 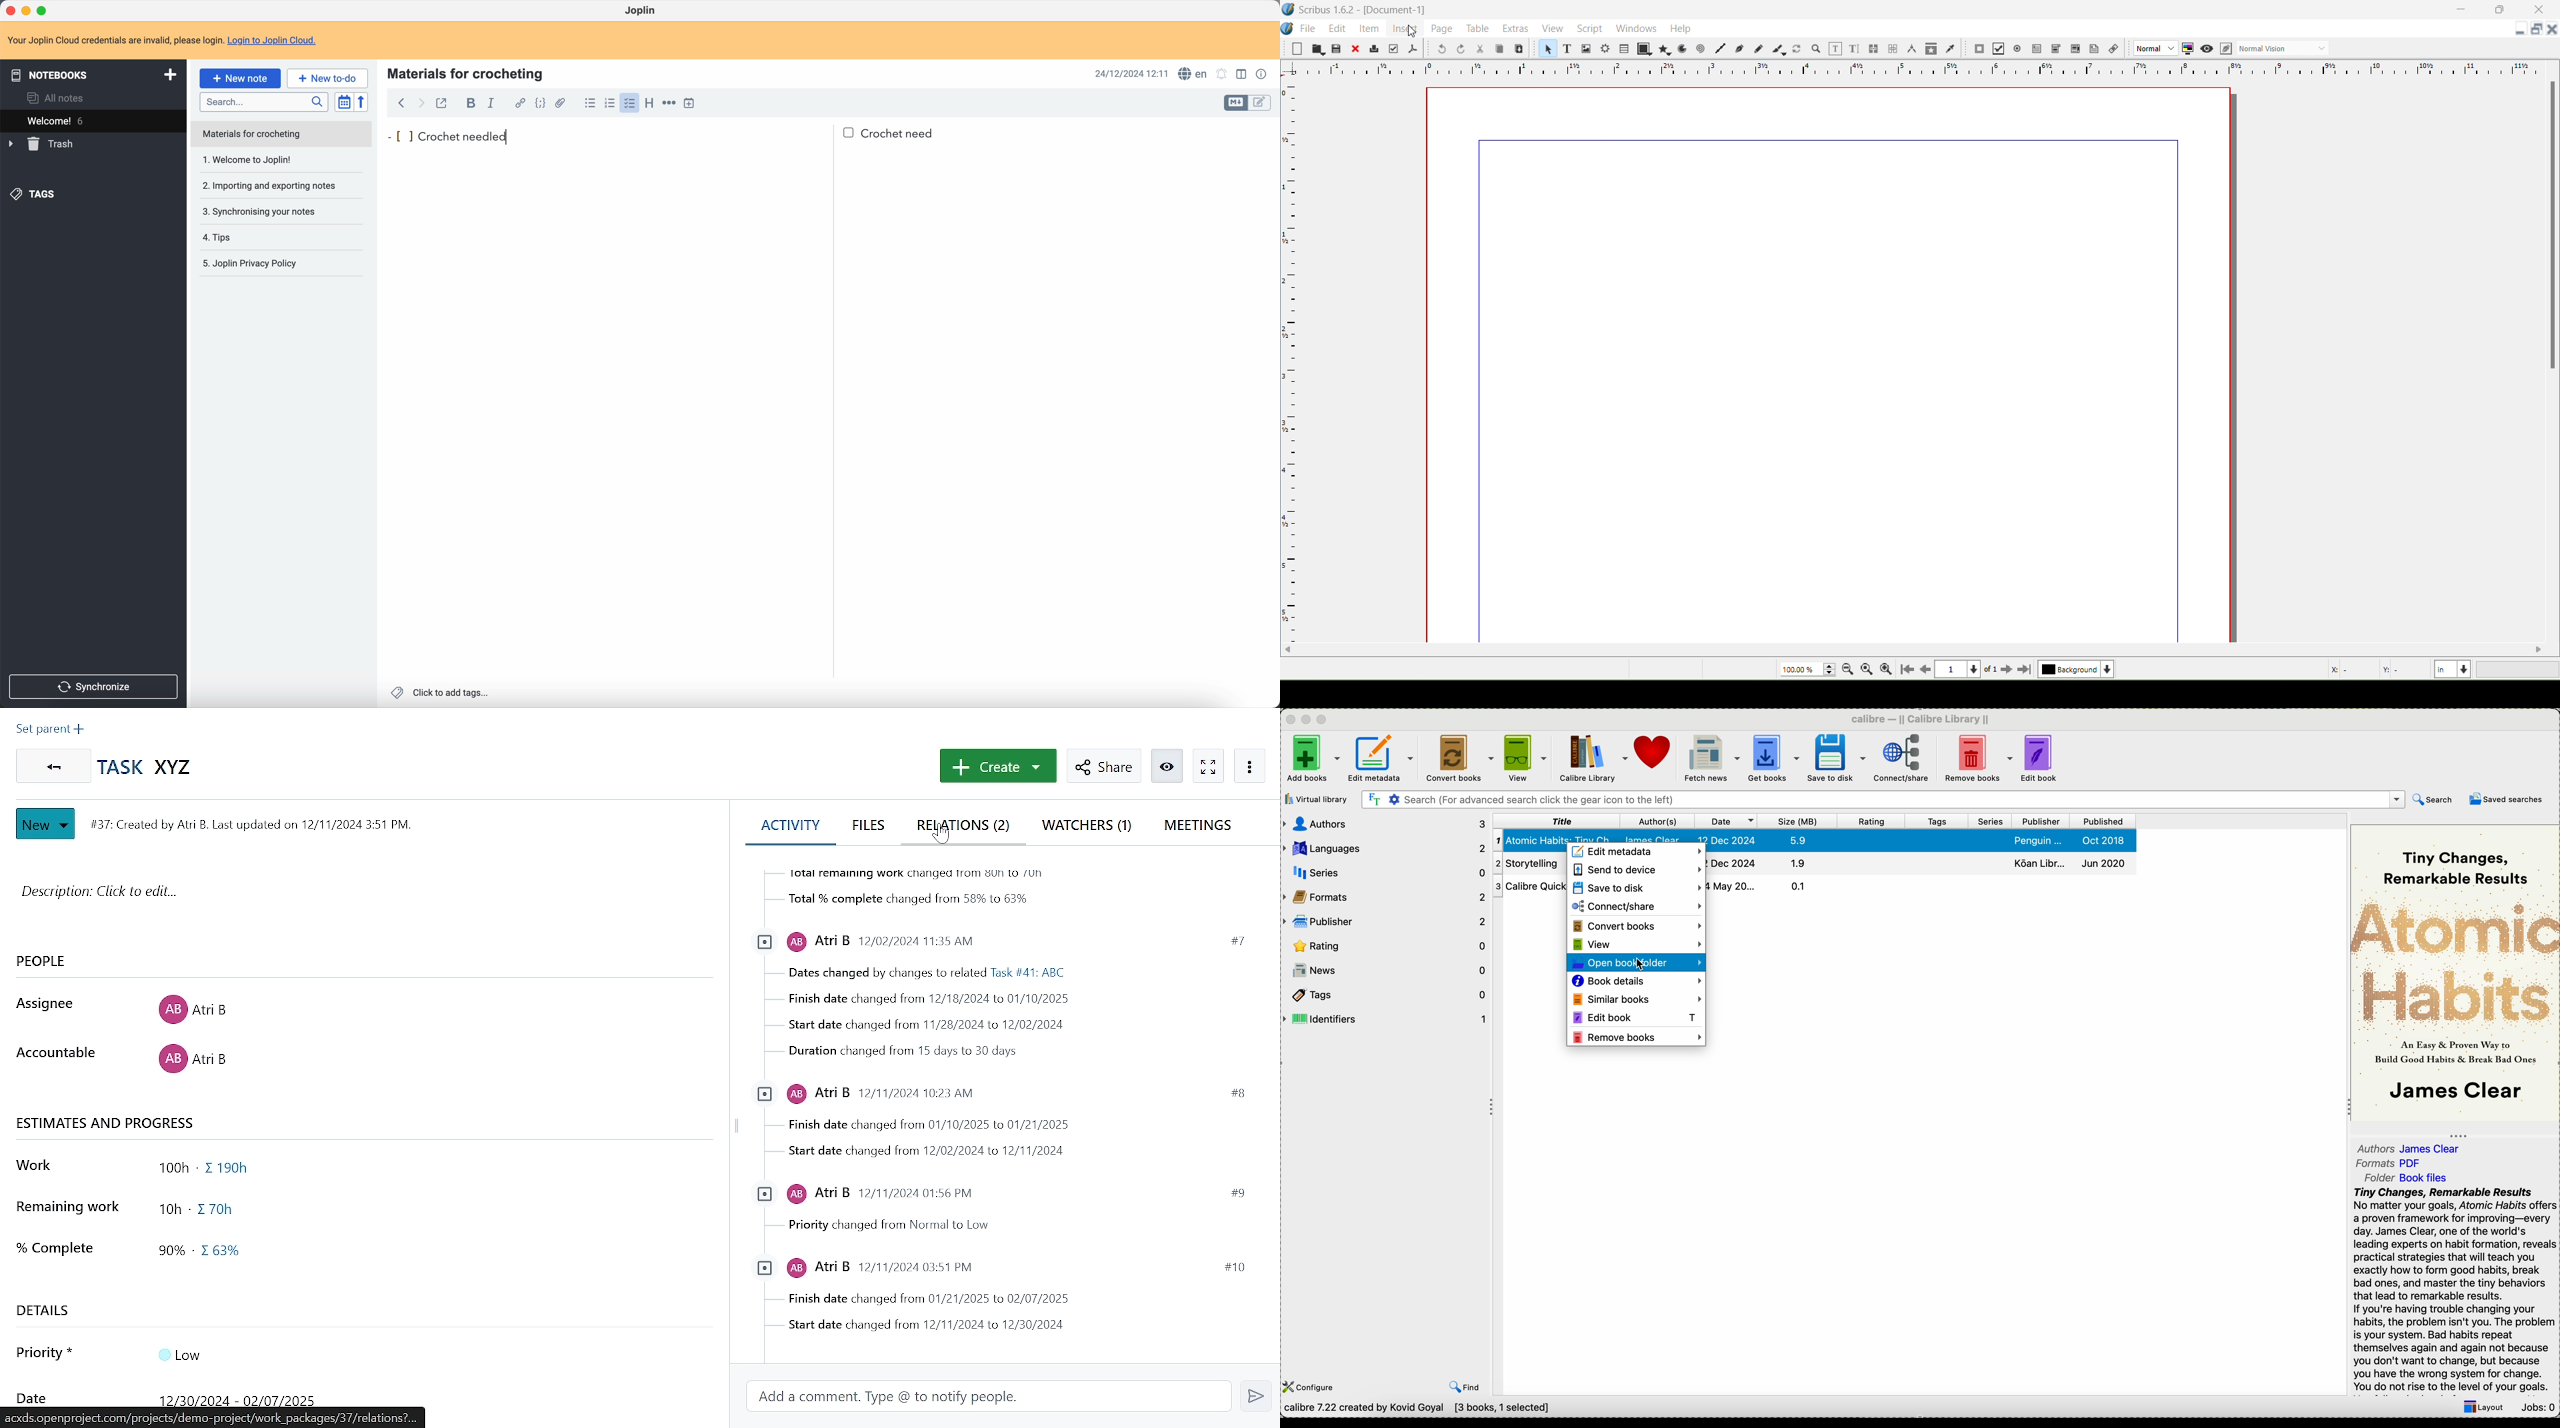 I want to click on Calligraphic Line, so click(x=1777, y=49).